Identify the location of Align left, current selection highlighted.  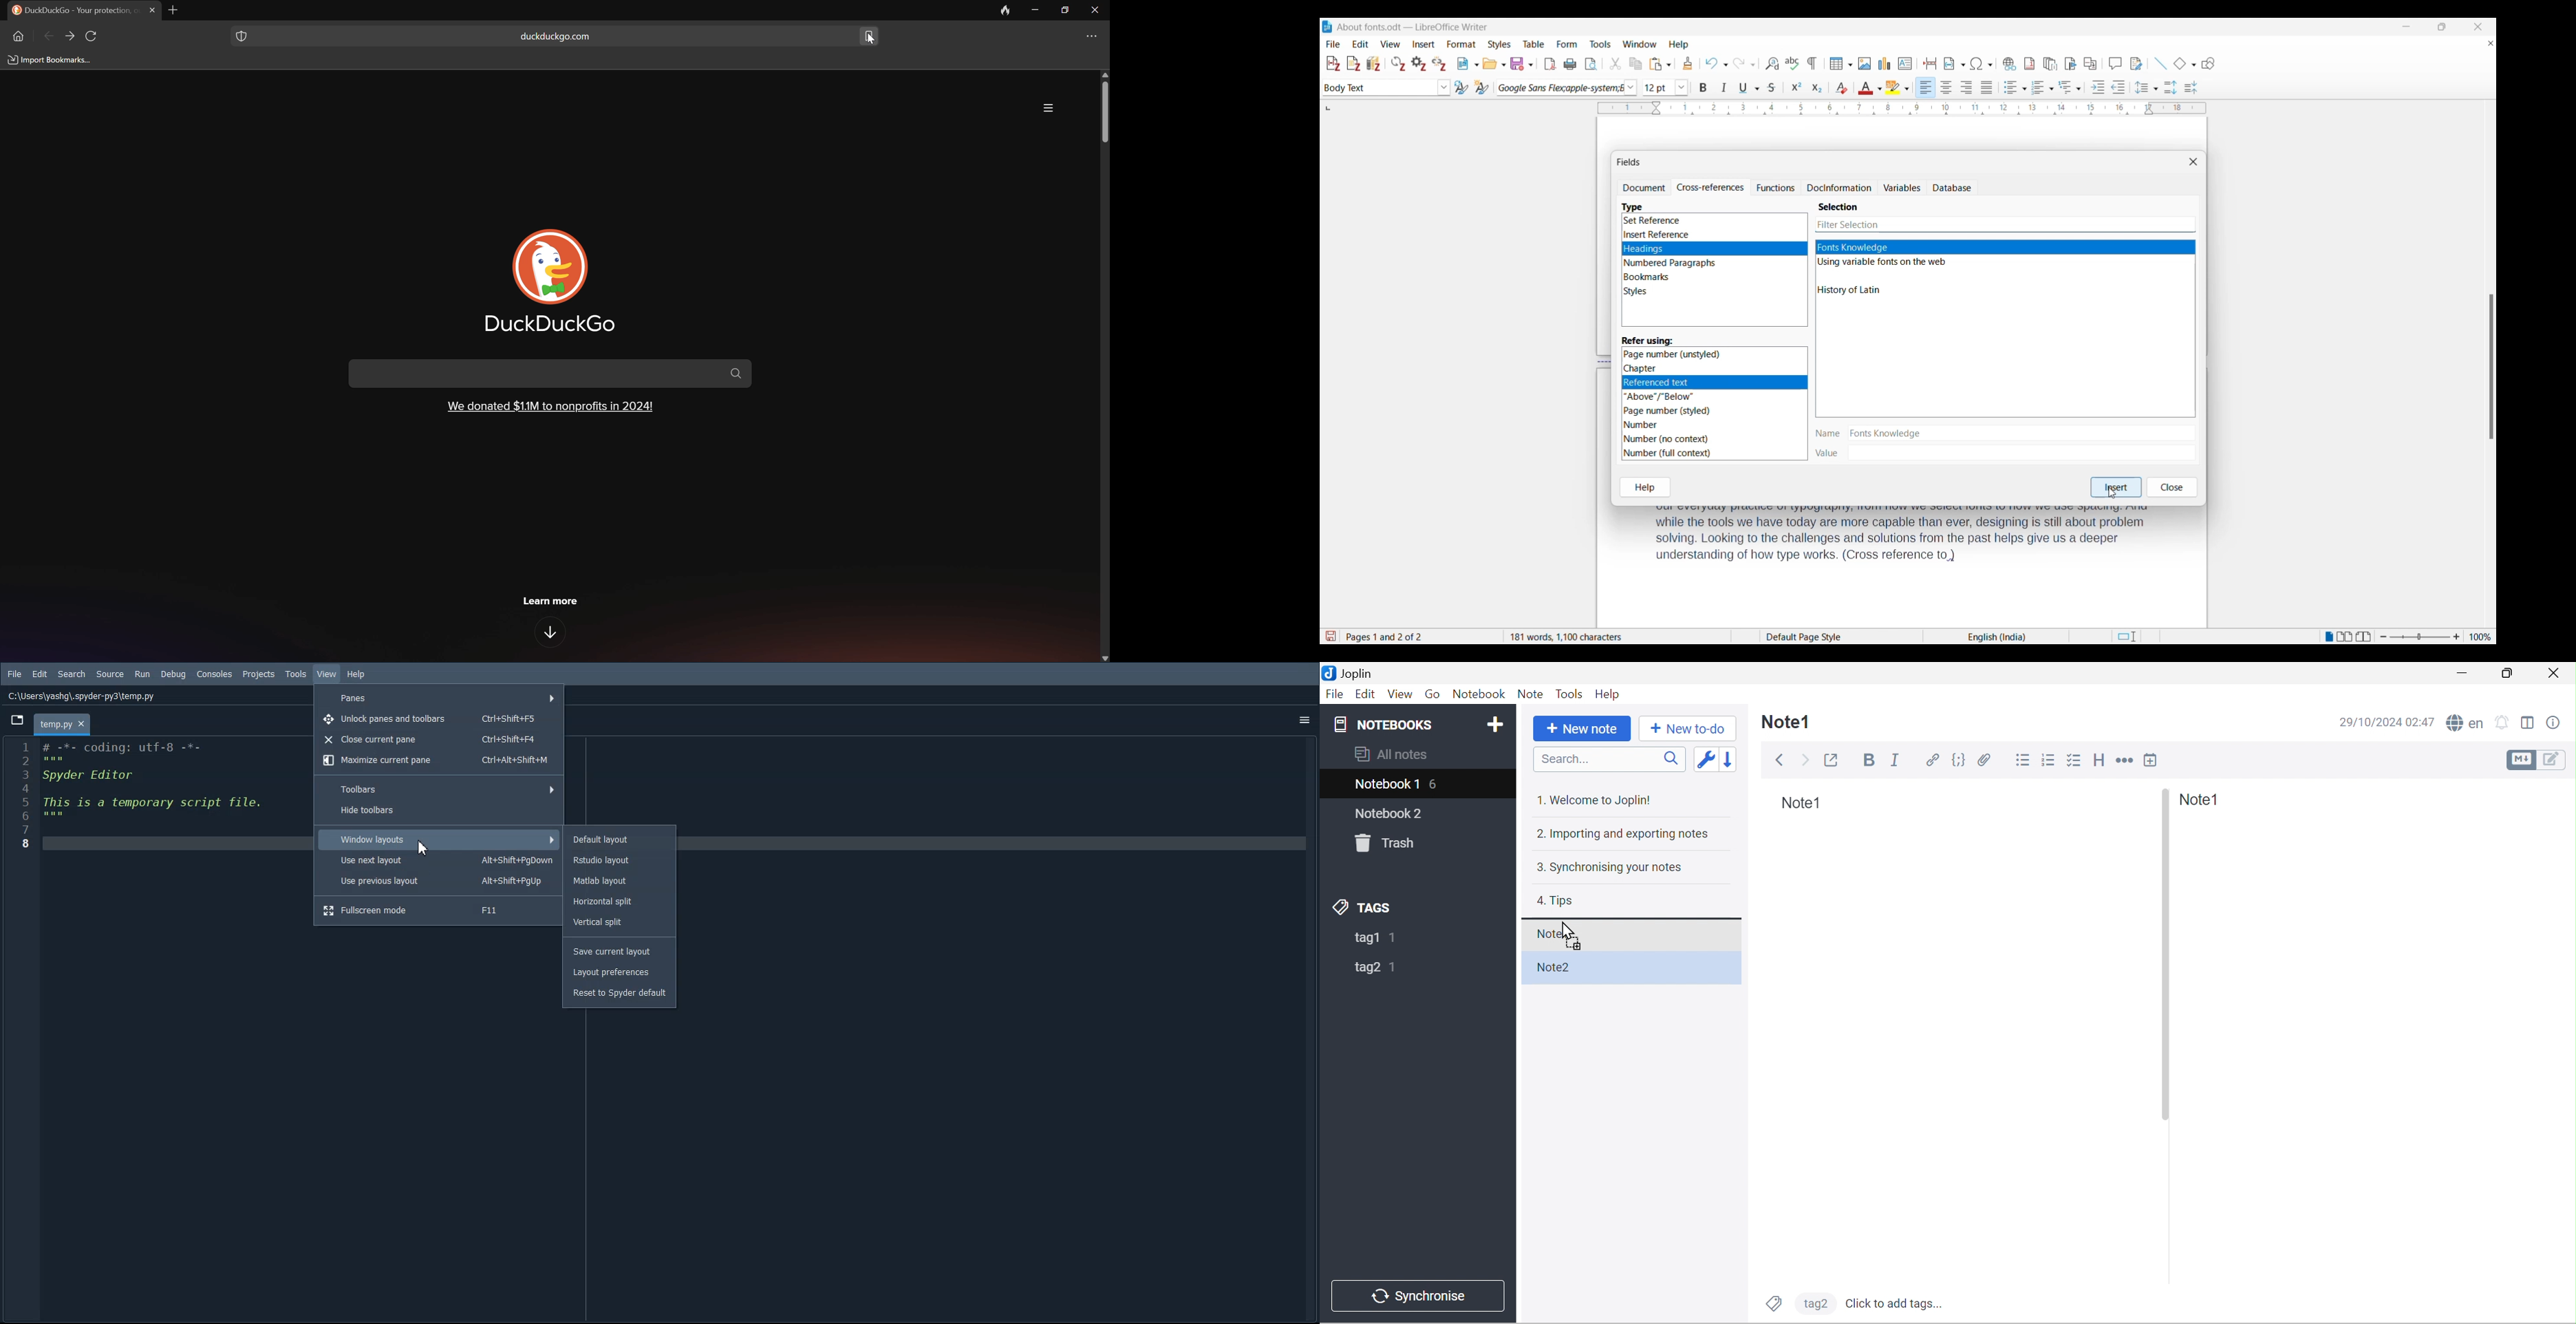
(1926, 87).